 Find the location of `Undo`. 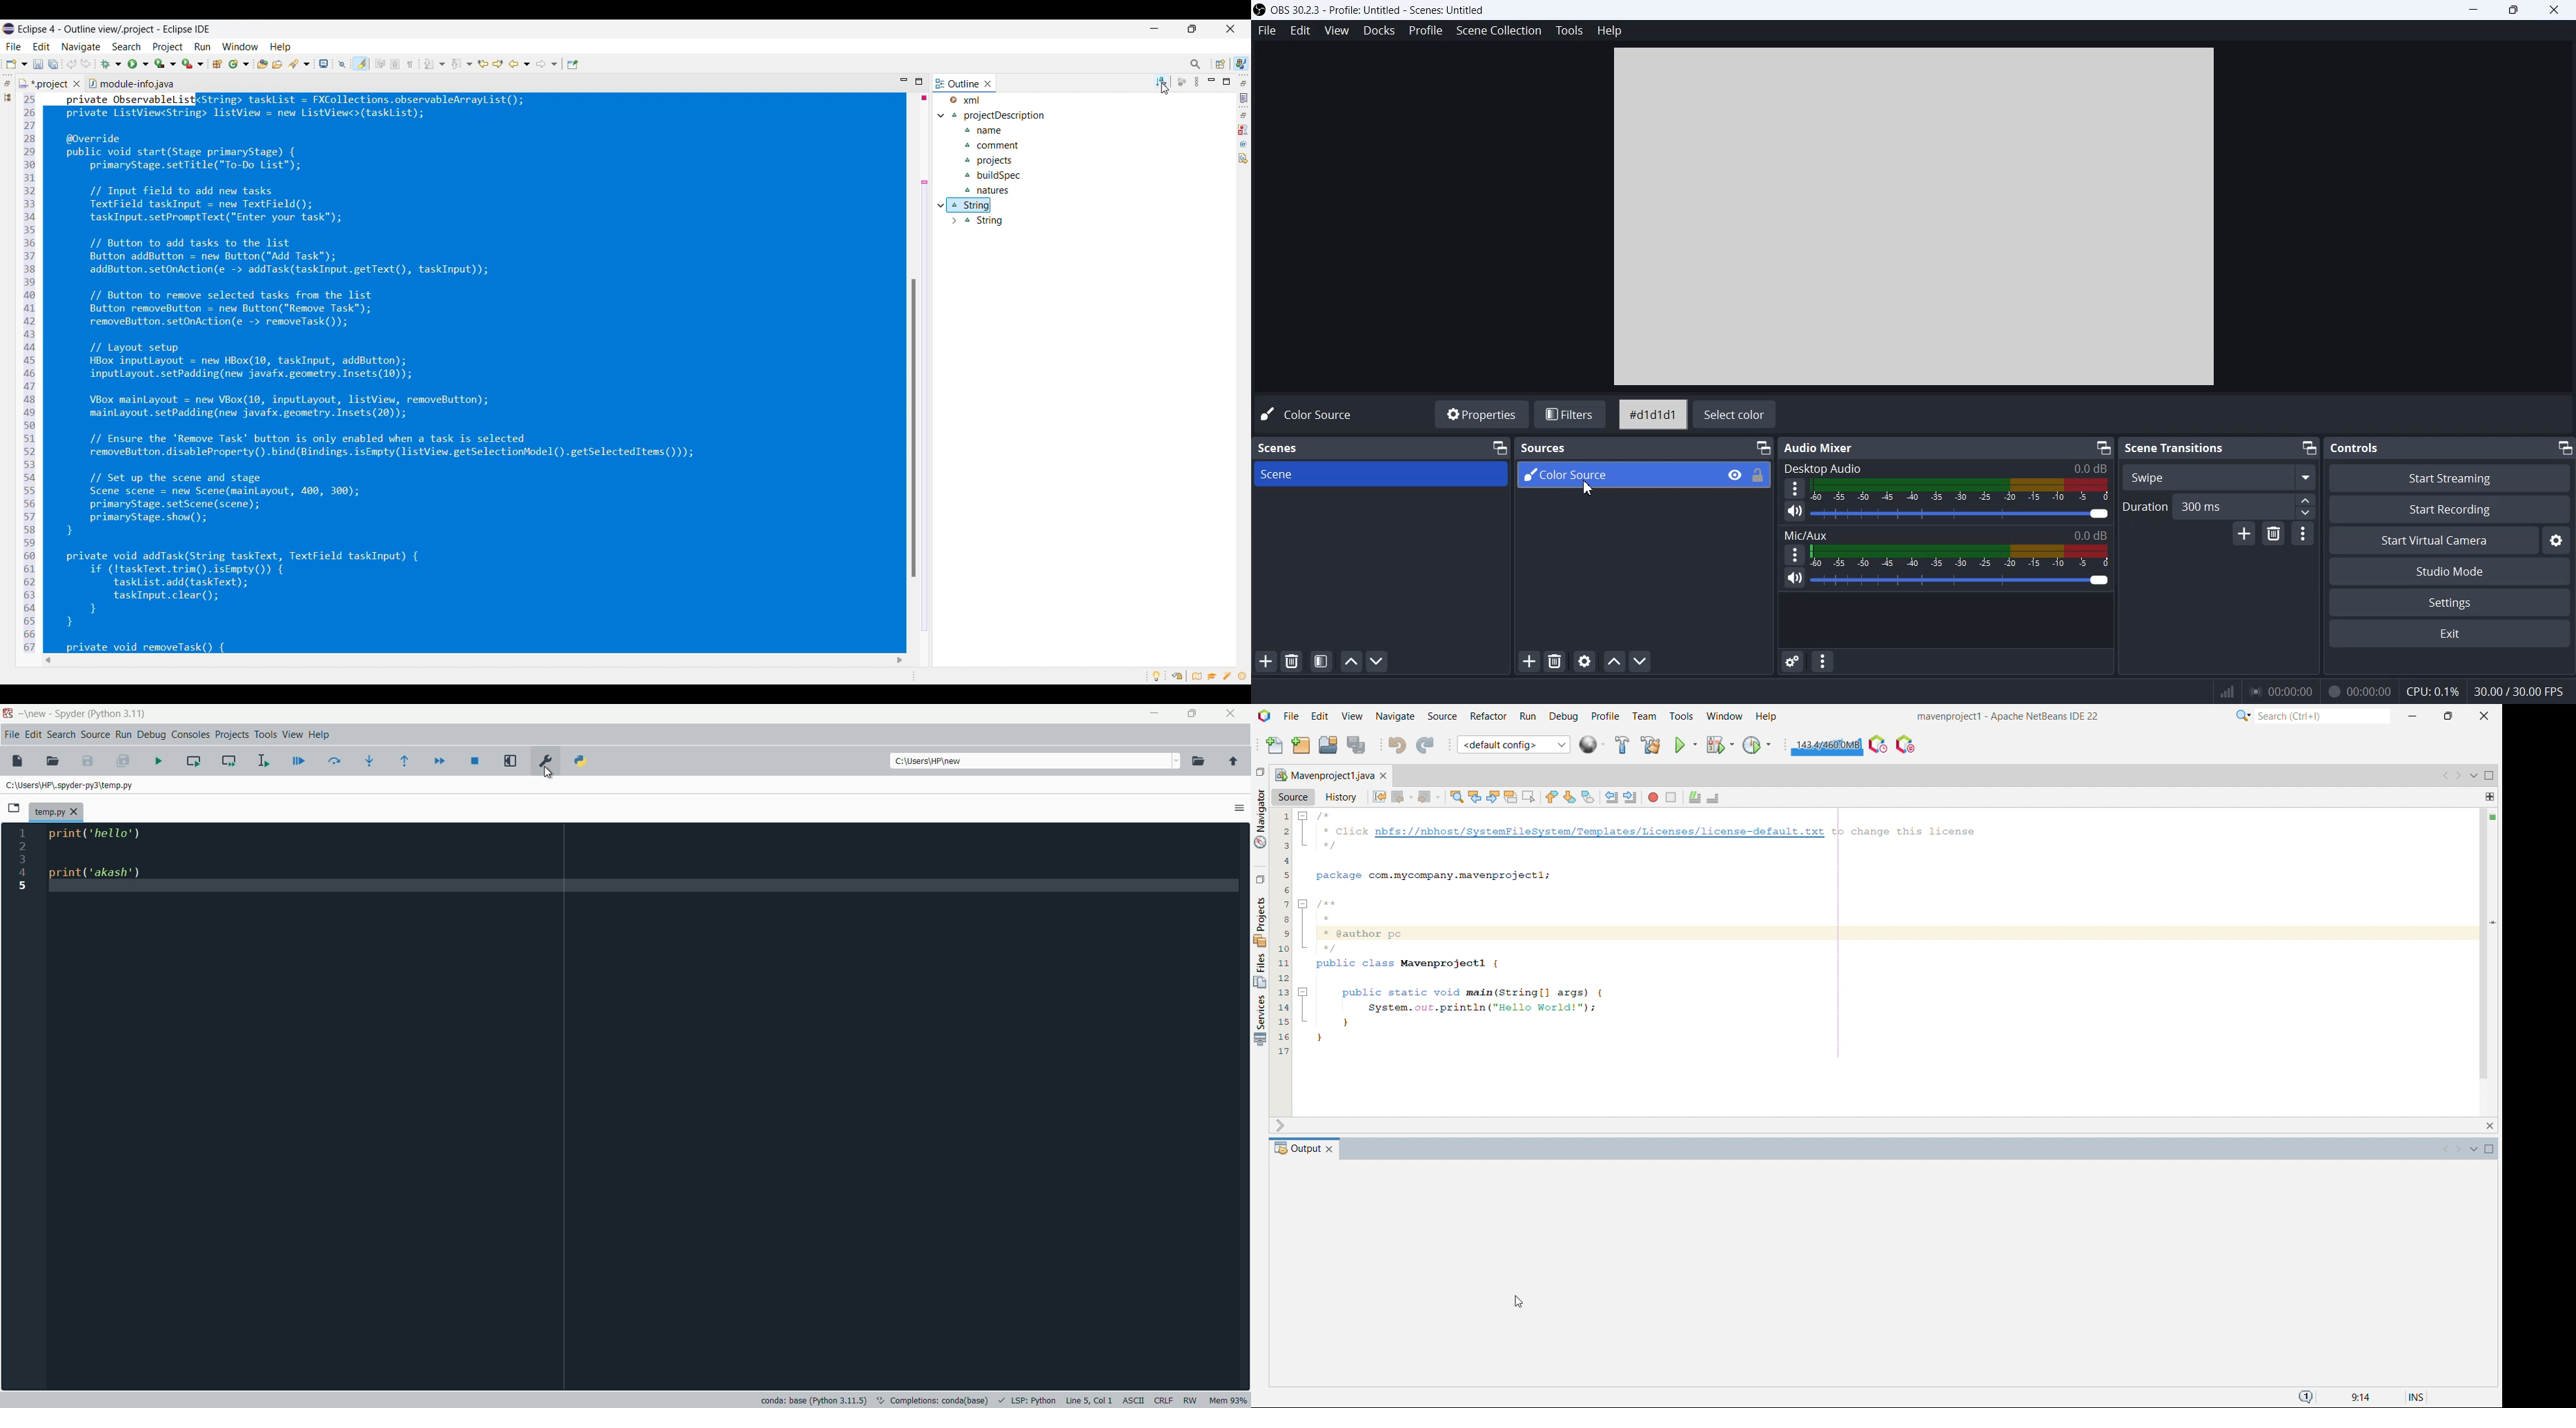

Undo is located at coordinates (72, 63).